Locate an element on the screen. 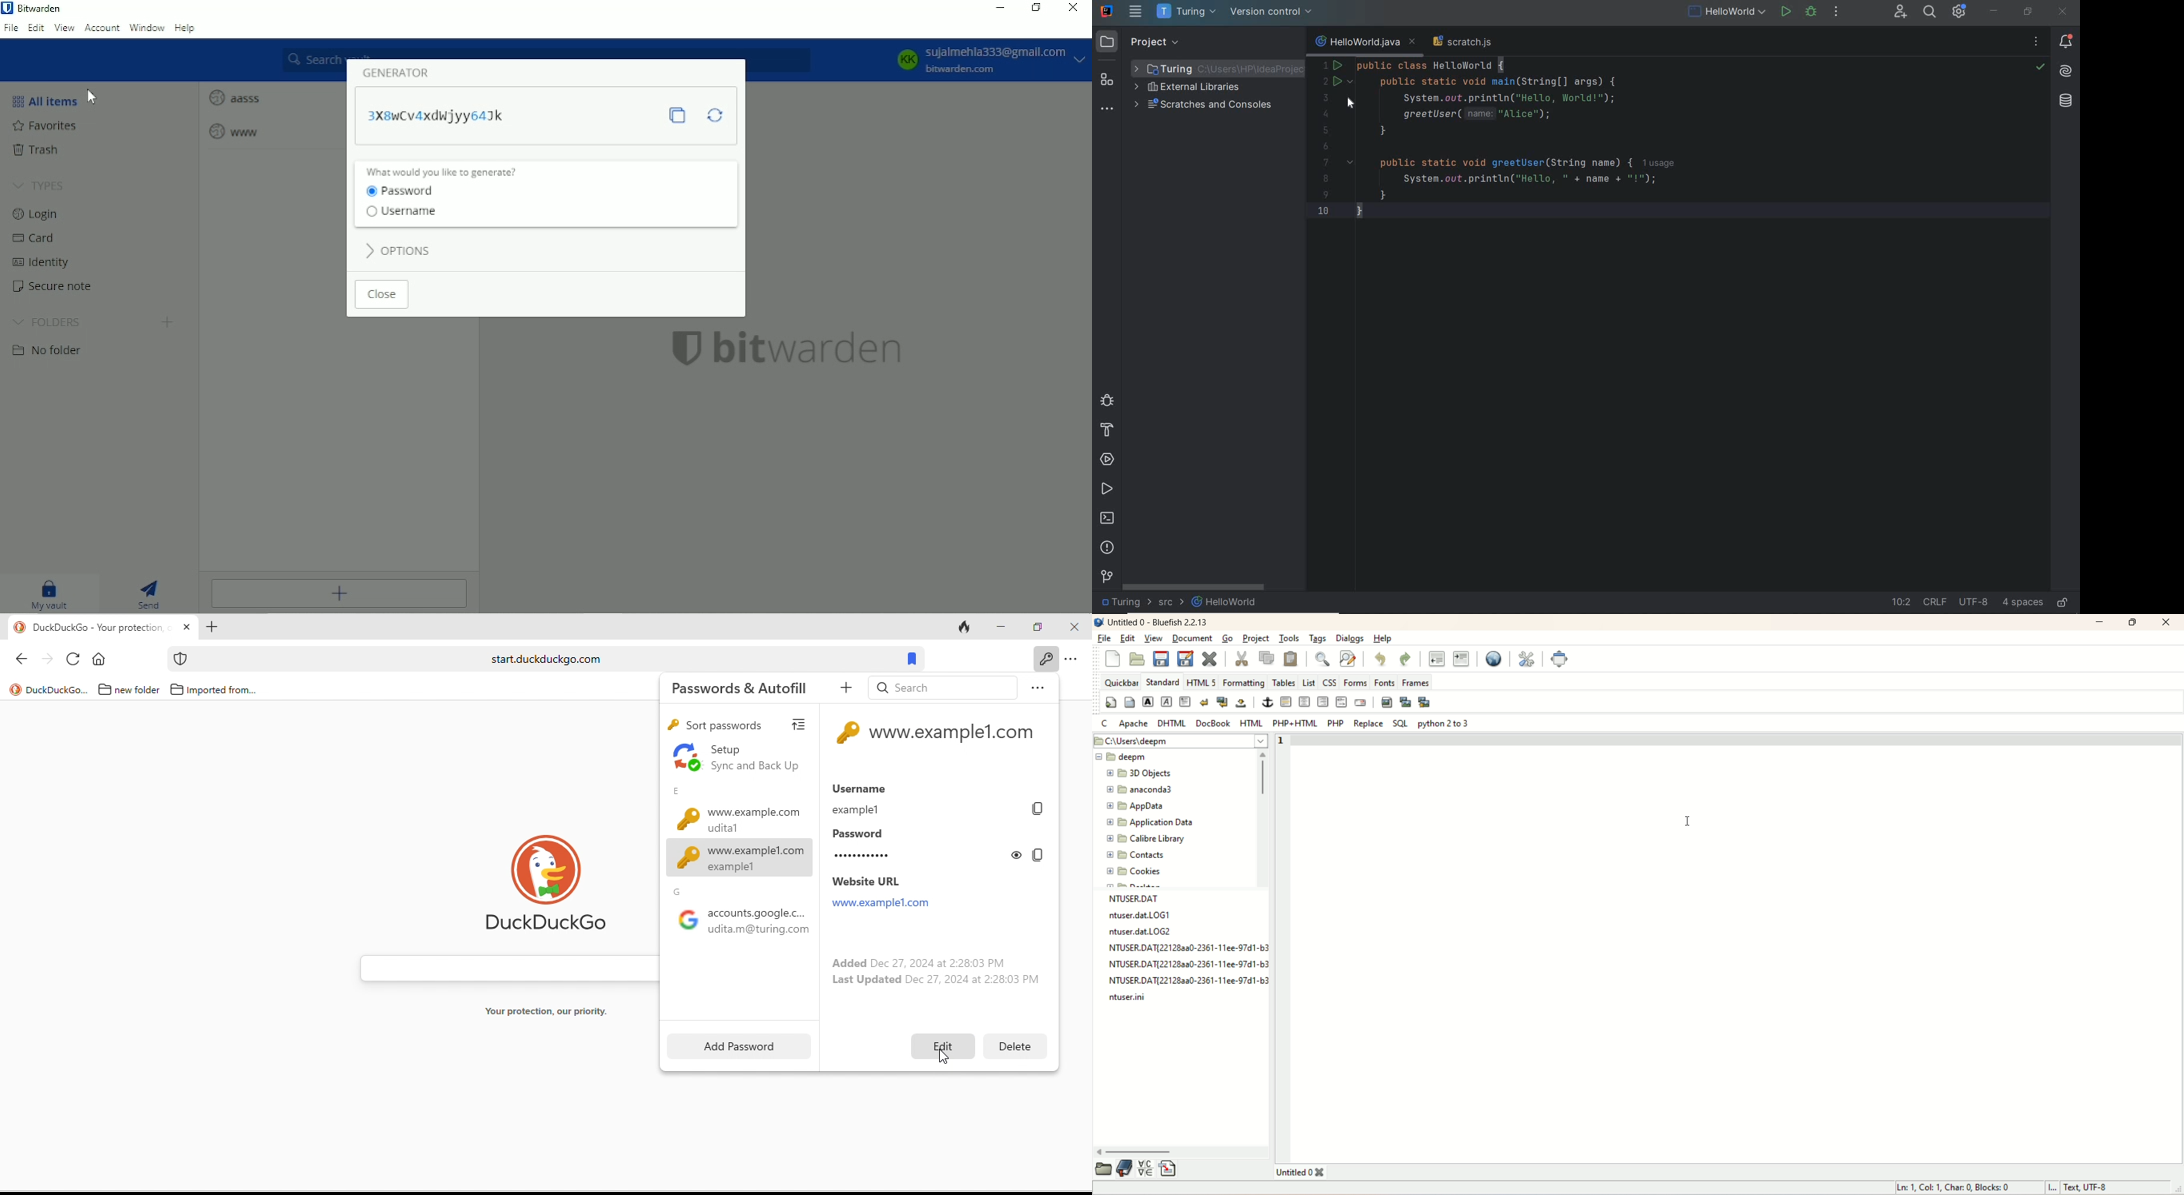 This screenshot has width=2184, height=1204. Add item is located at coordinates (339, 593).